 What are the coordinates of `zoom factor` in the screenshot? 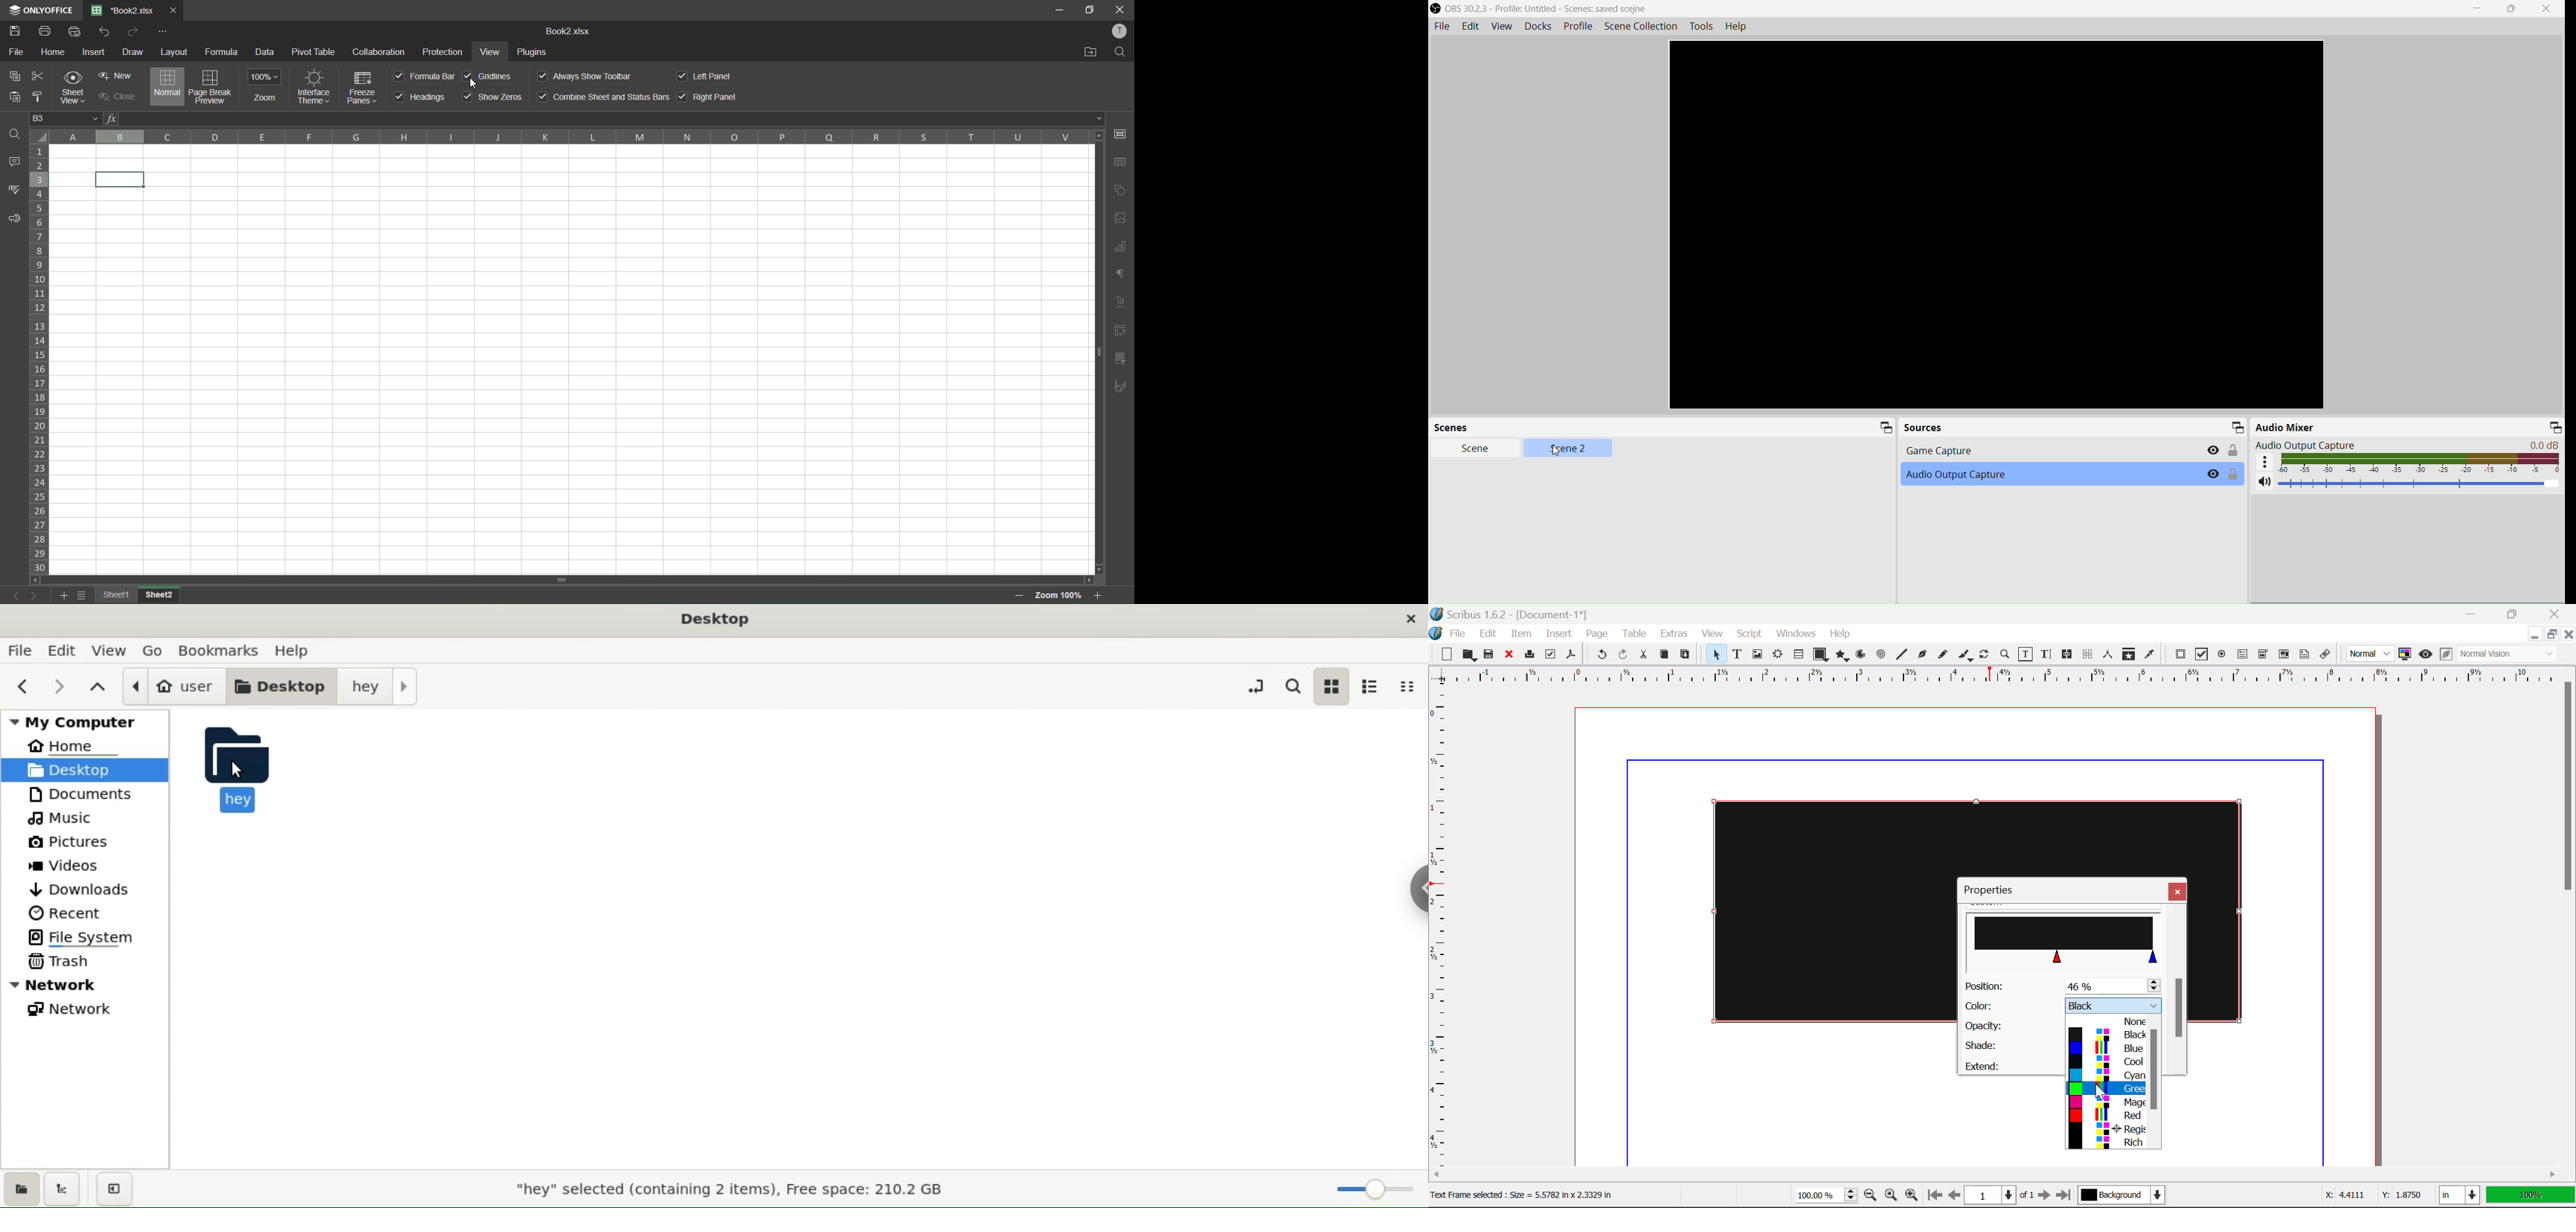 It's located at (1060, 595).